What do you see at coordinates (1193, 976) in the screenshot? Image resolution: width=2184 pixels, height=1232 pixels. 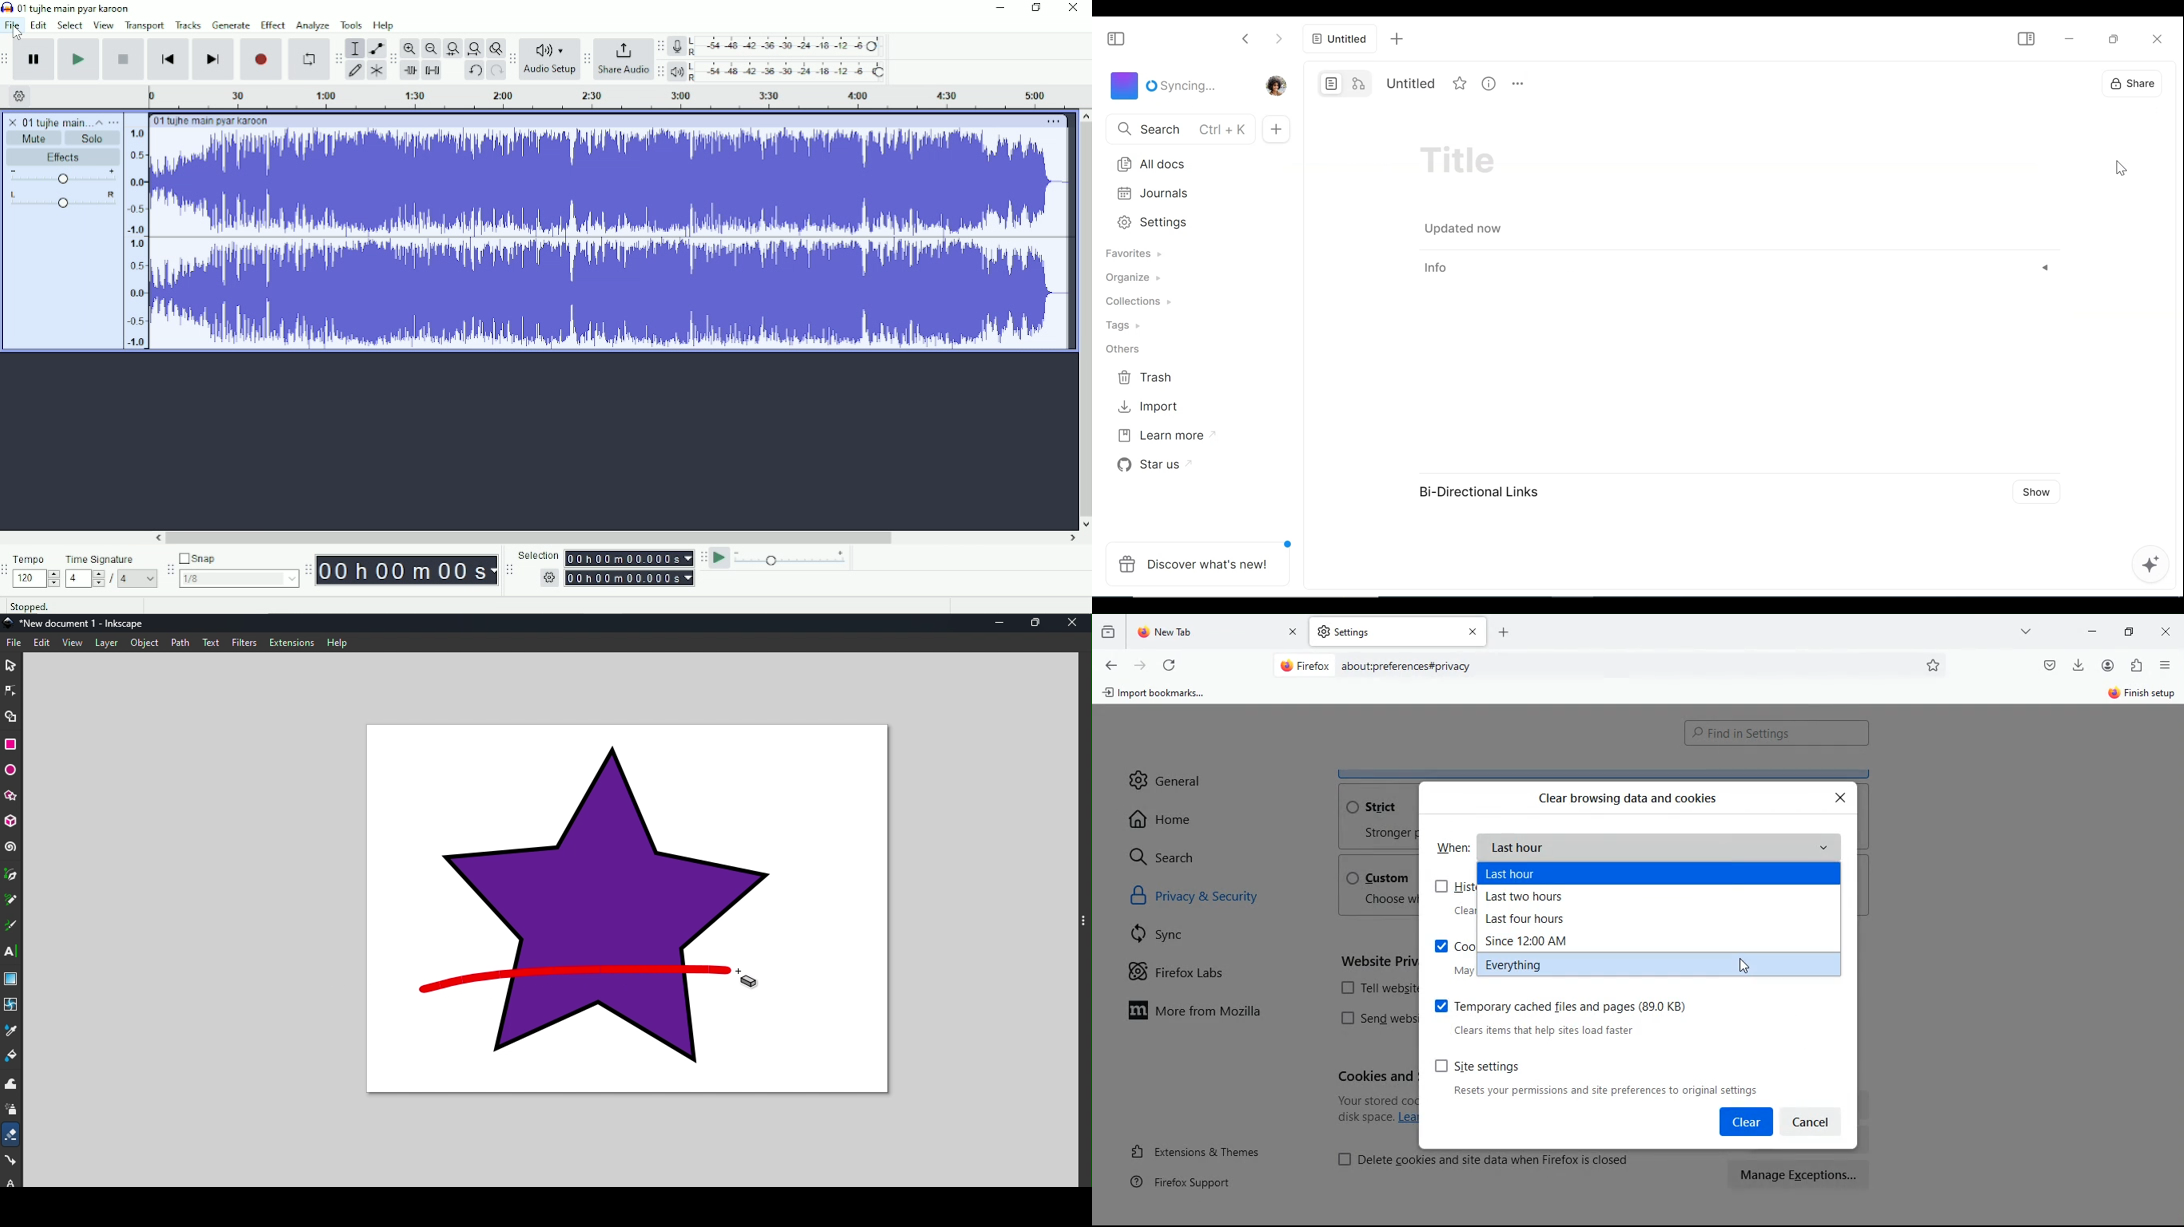 I see `firefox labs` at bounding box center [1193, 976].